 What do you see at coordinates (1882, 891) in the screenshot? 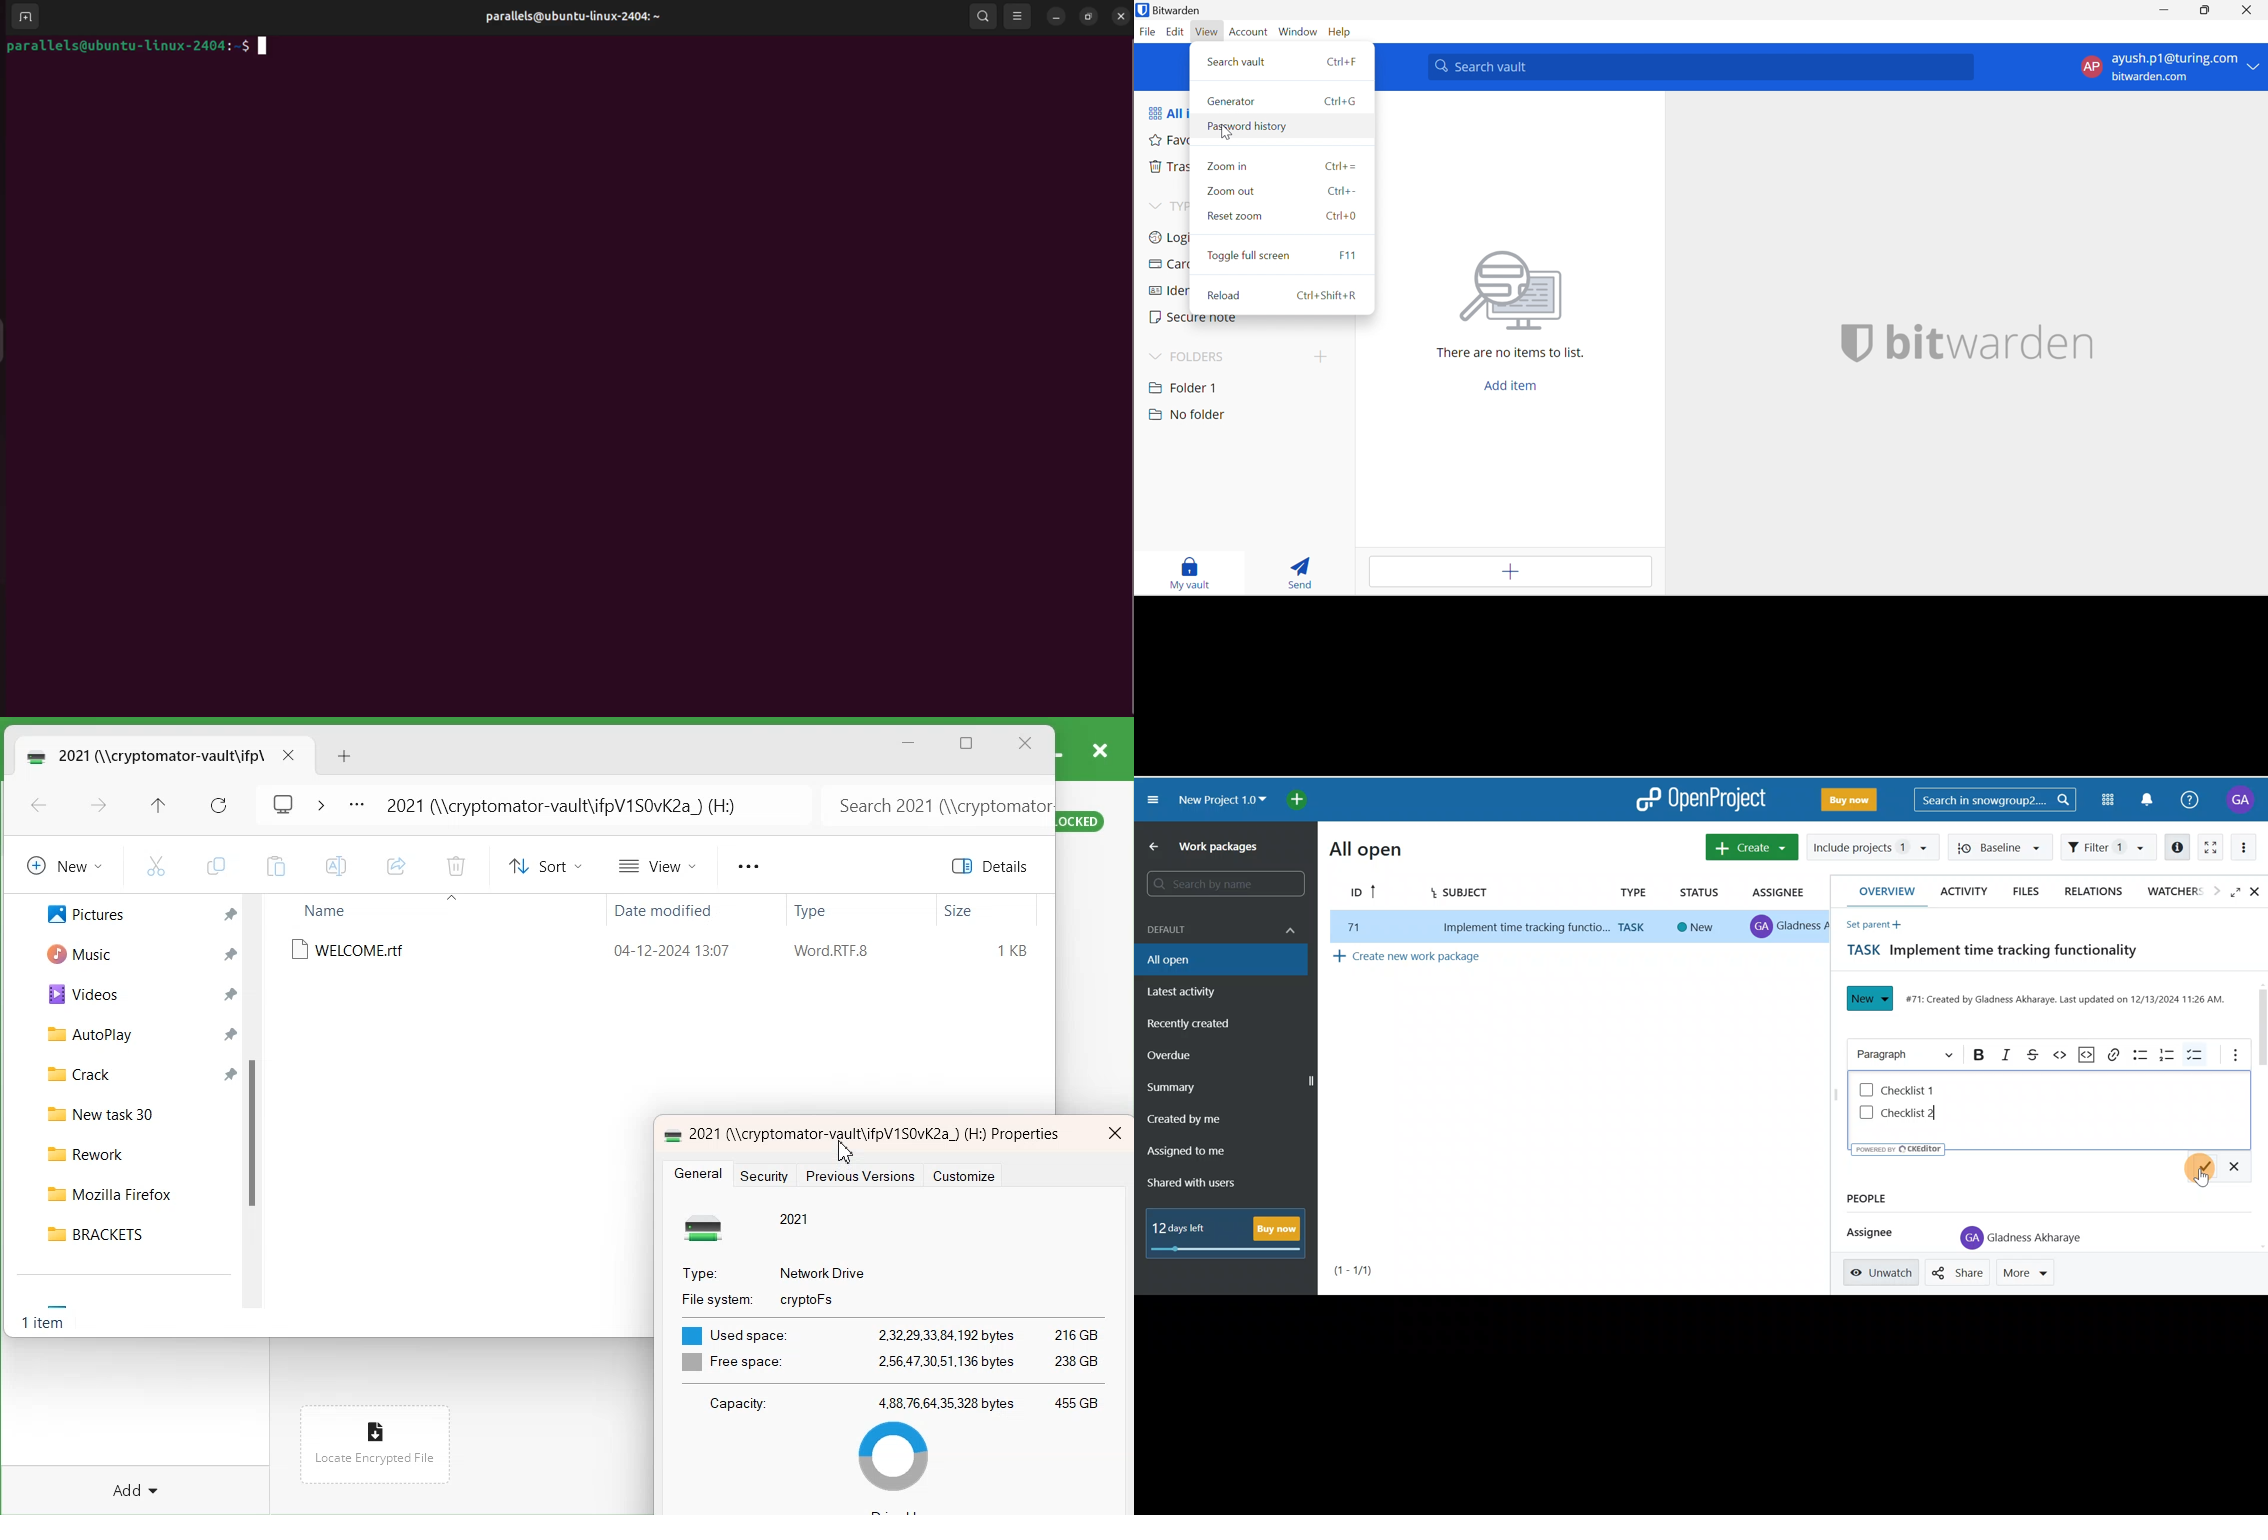
I see `Overview` at bounding box center [1882, 891].